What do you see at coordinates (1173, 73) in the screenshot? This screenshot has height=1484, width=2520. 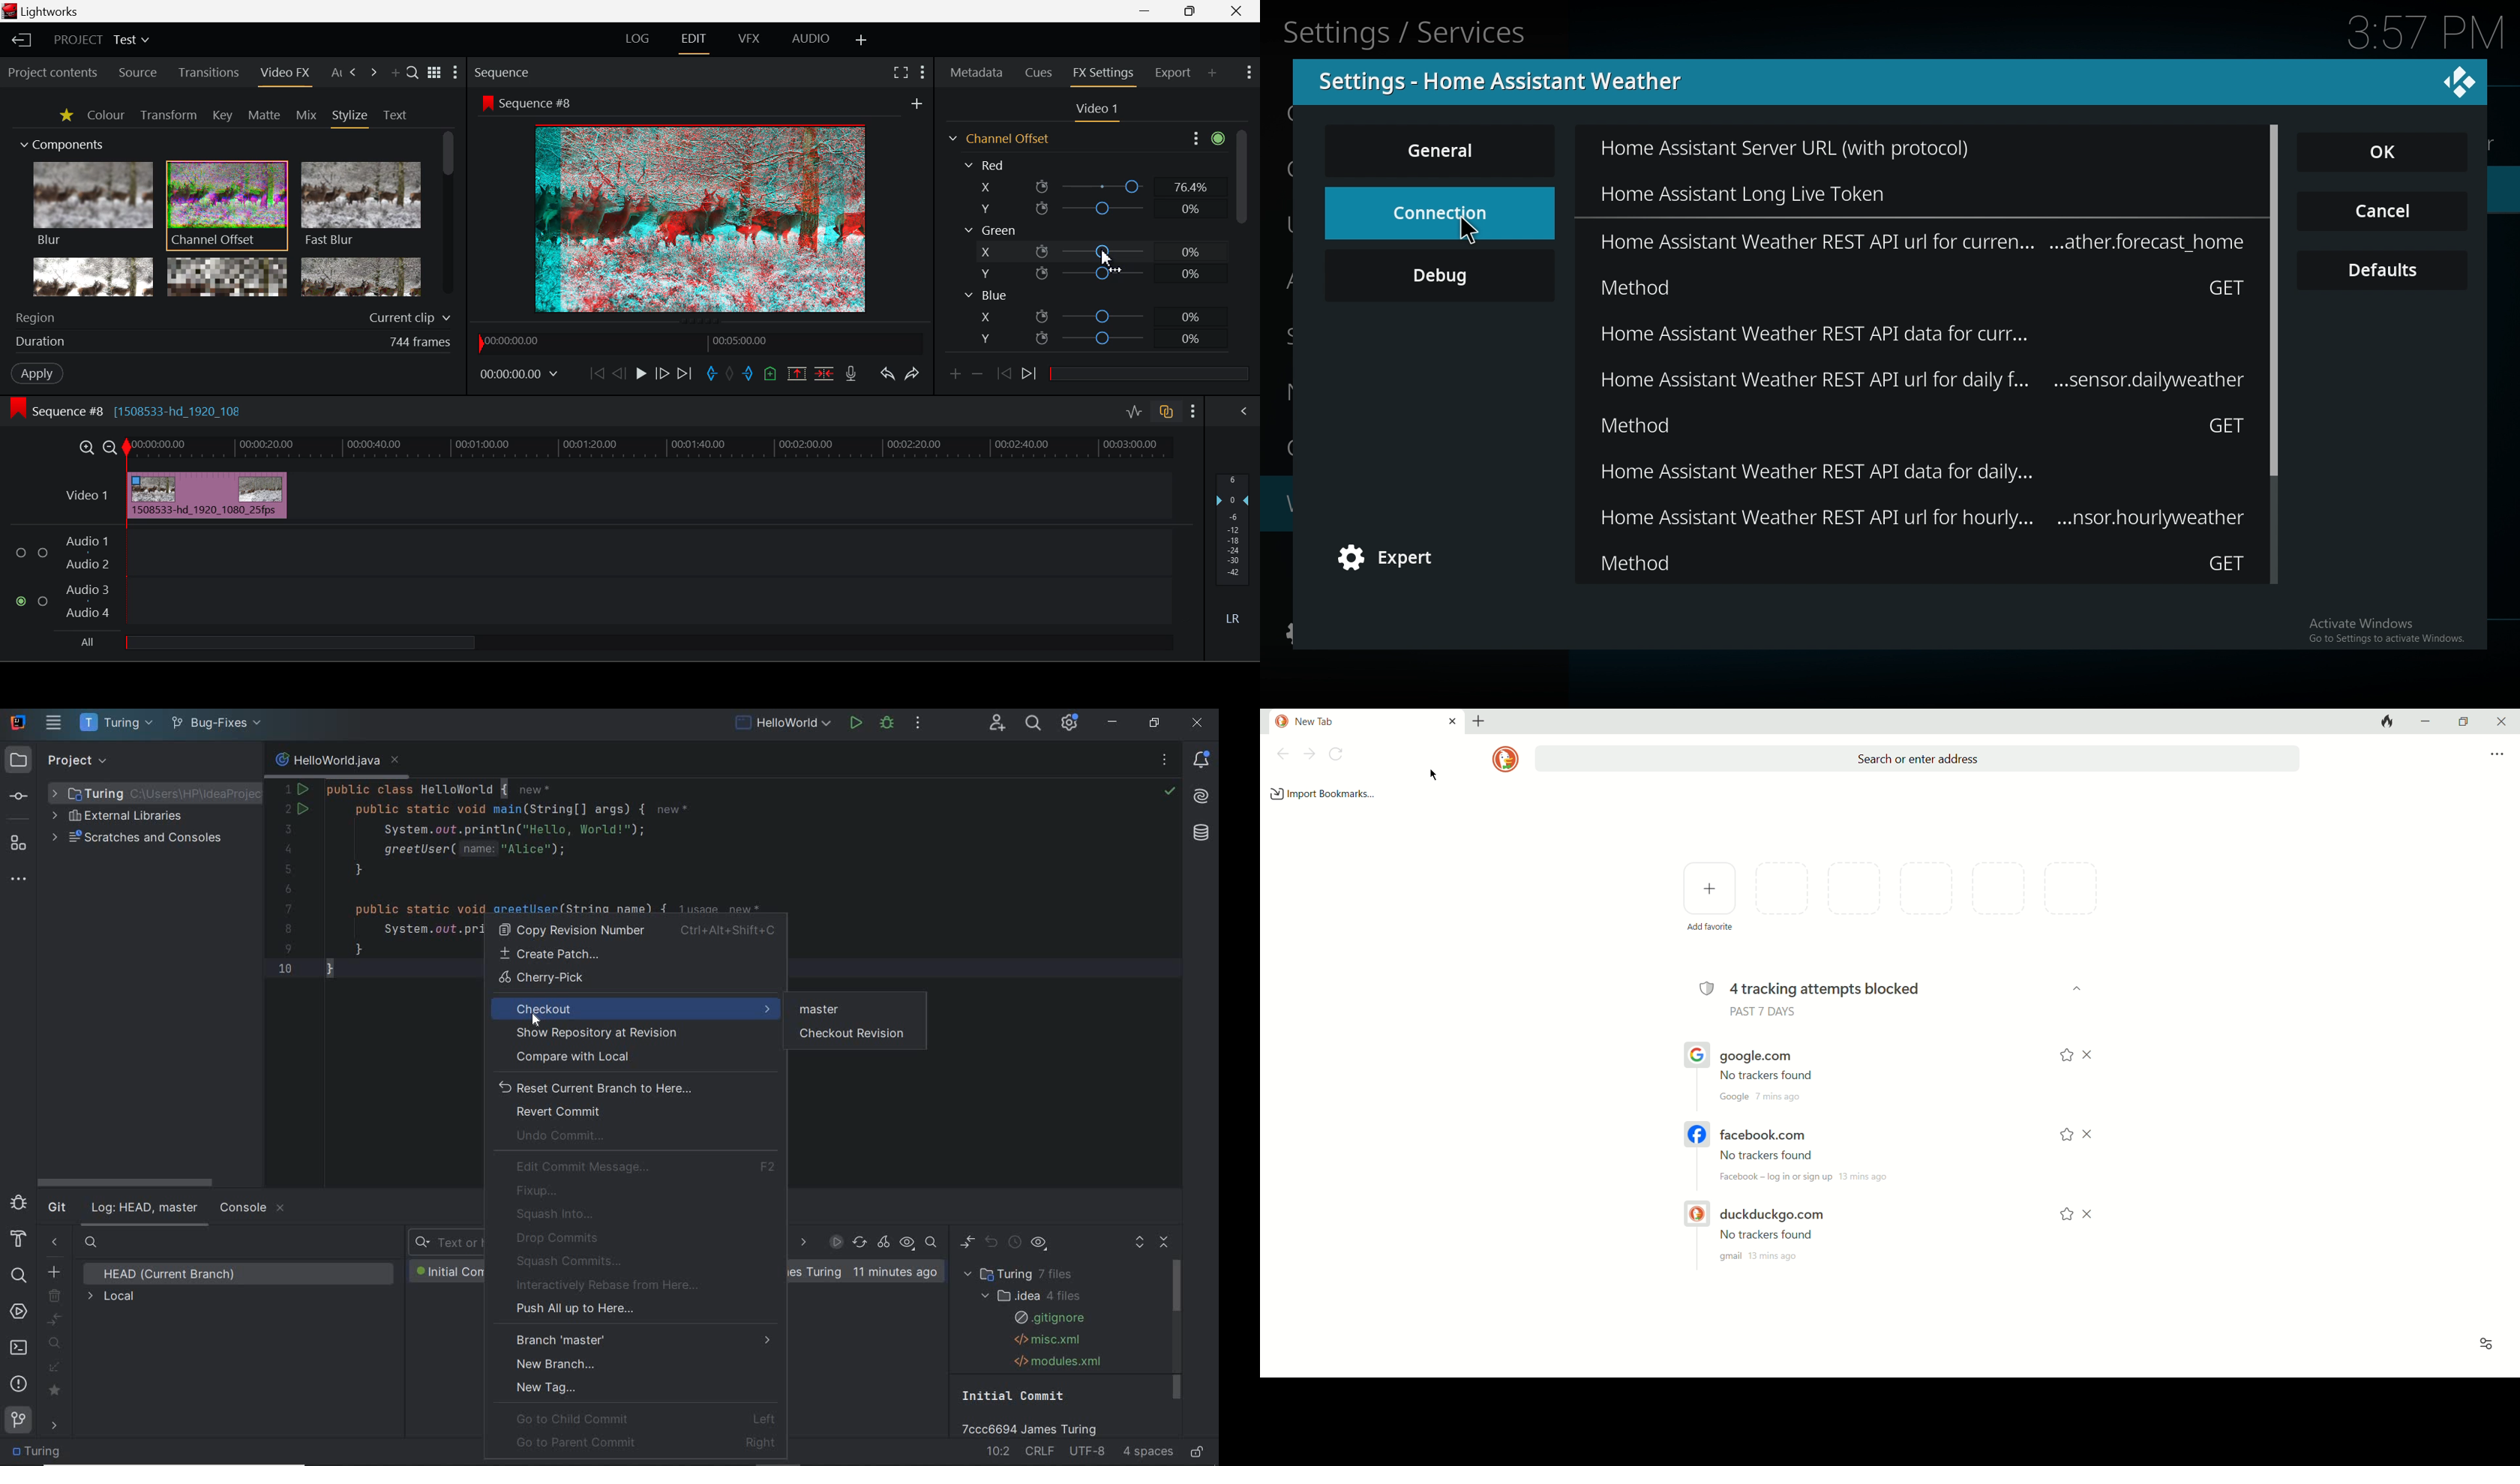 I see `Export` at bounding box center [1173, 73].